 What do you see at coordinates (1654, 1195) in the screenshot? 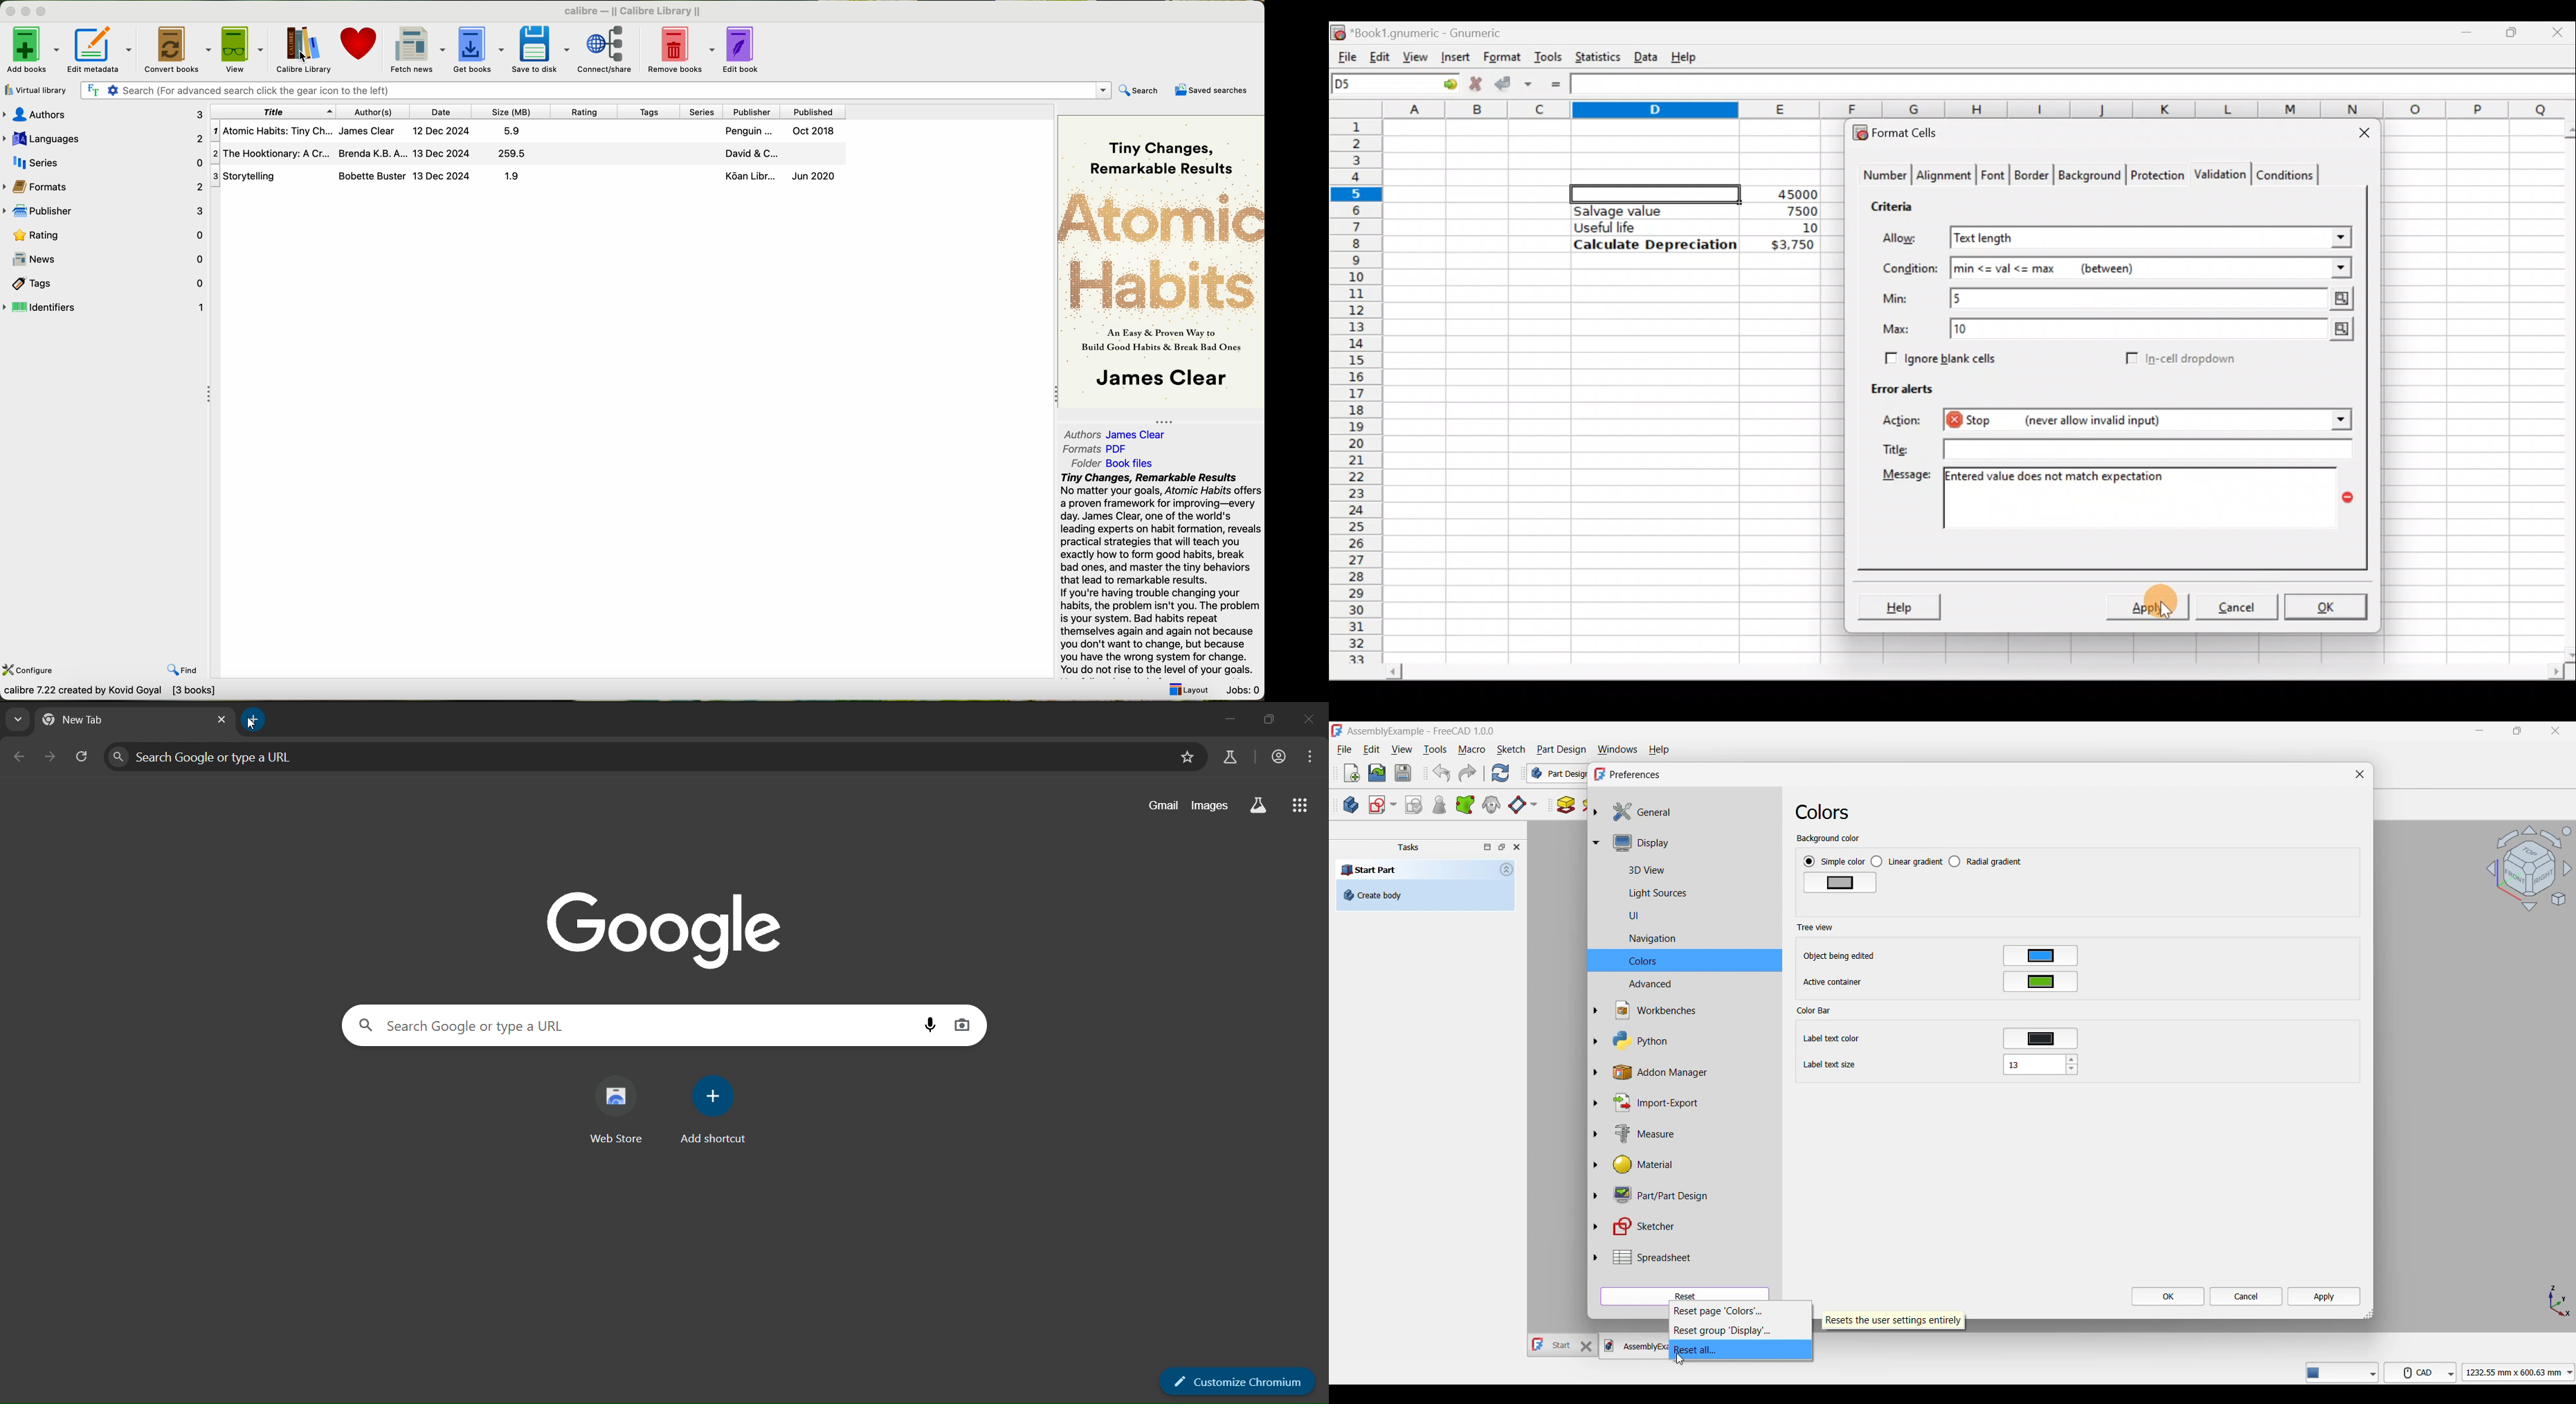
I see `Part/Part design` at bounding box center [1654, 1195].